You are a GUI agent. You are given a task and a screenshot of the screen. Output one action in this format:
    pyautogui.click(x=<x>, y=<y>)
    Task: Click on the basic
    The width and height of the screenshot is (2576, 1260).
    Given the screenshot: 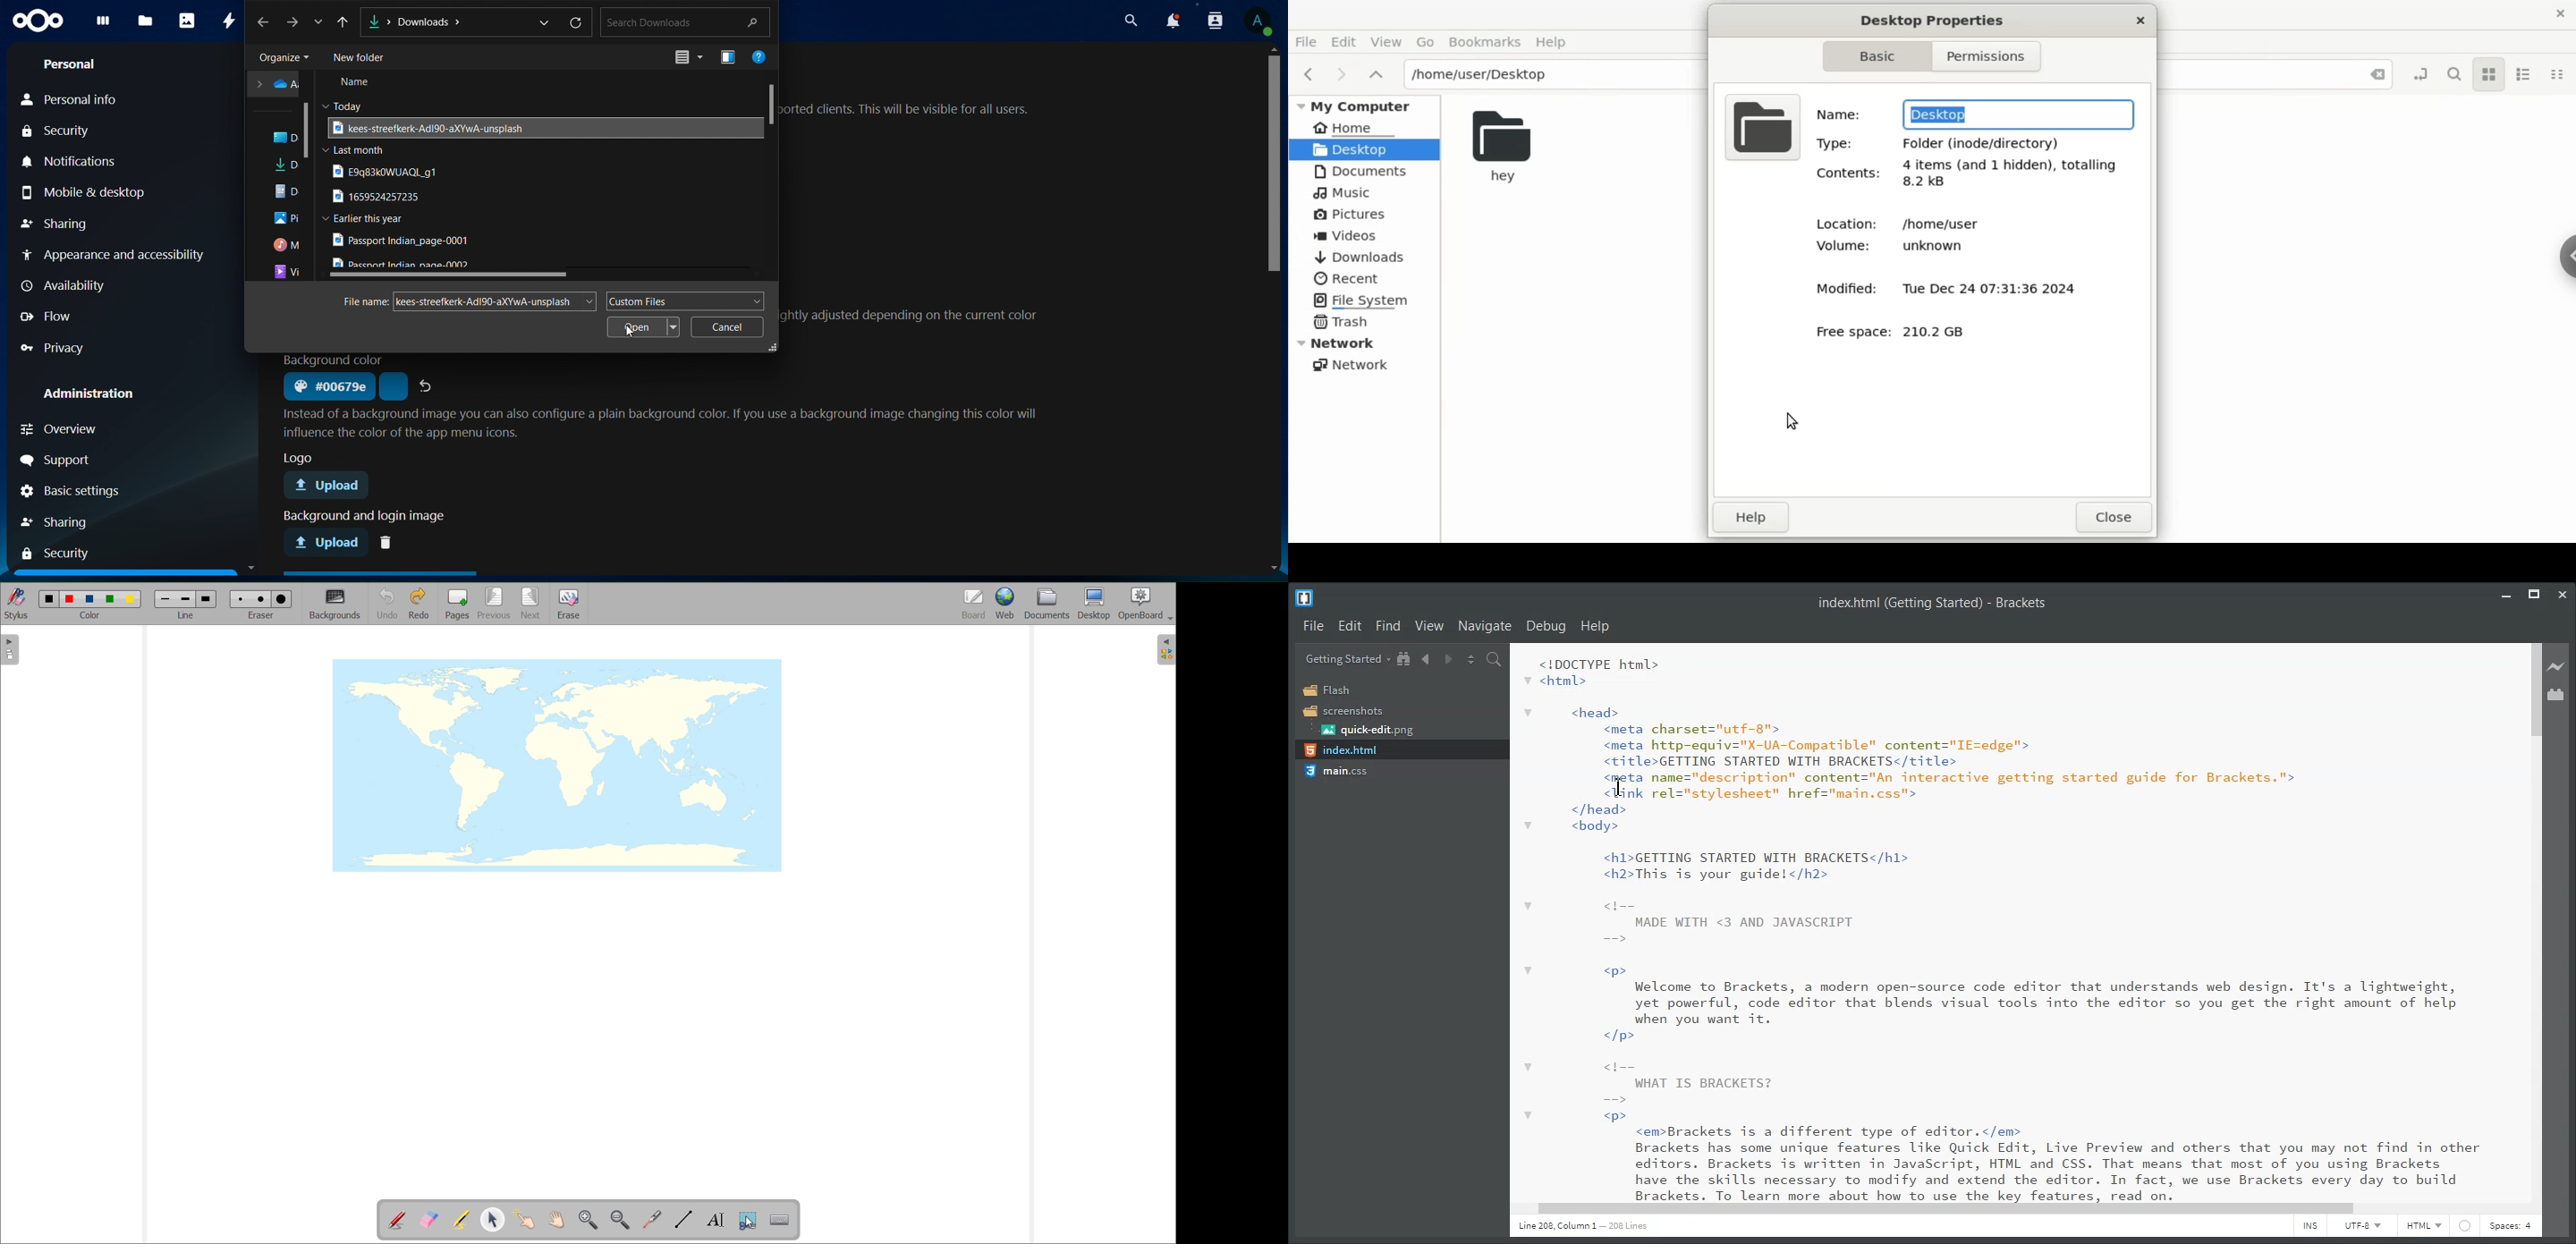 What is the action you would take?
    pyautogui.click(x=1874, y=56)
    